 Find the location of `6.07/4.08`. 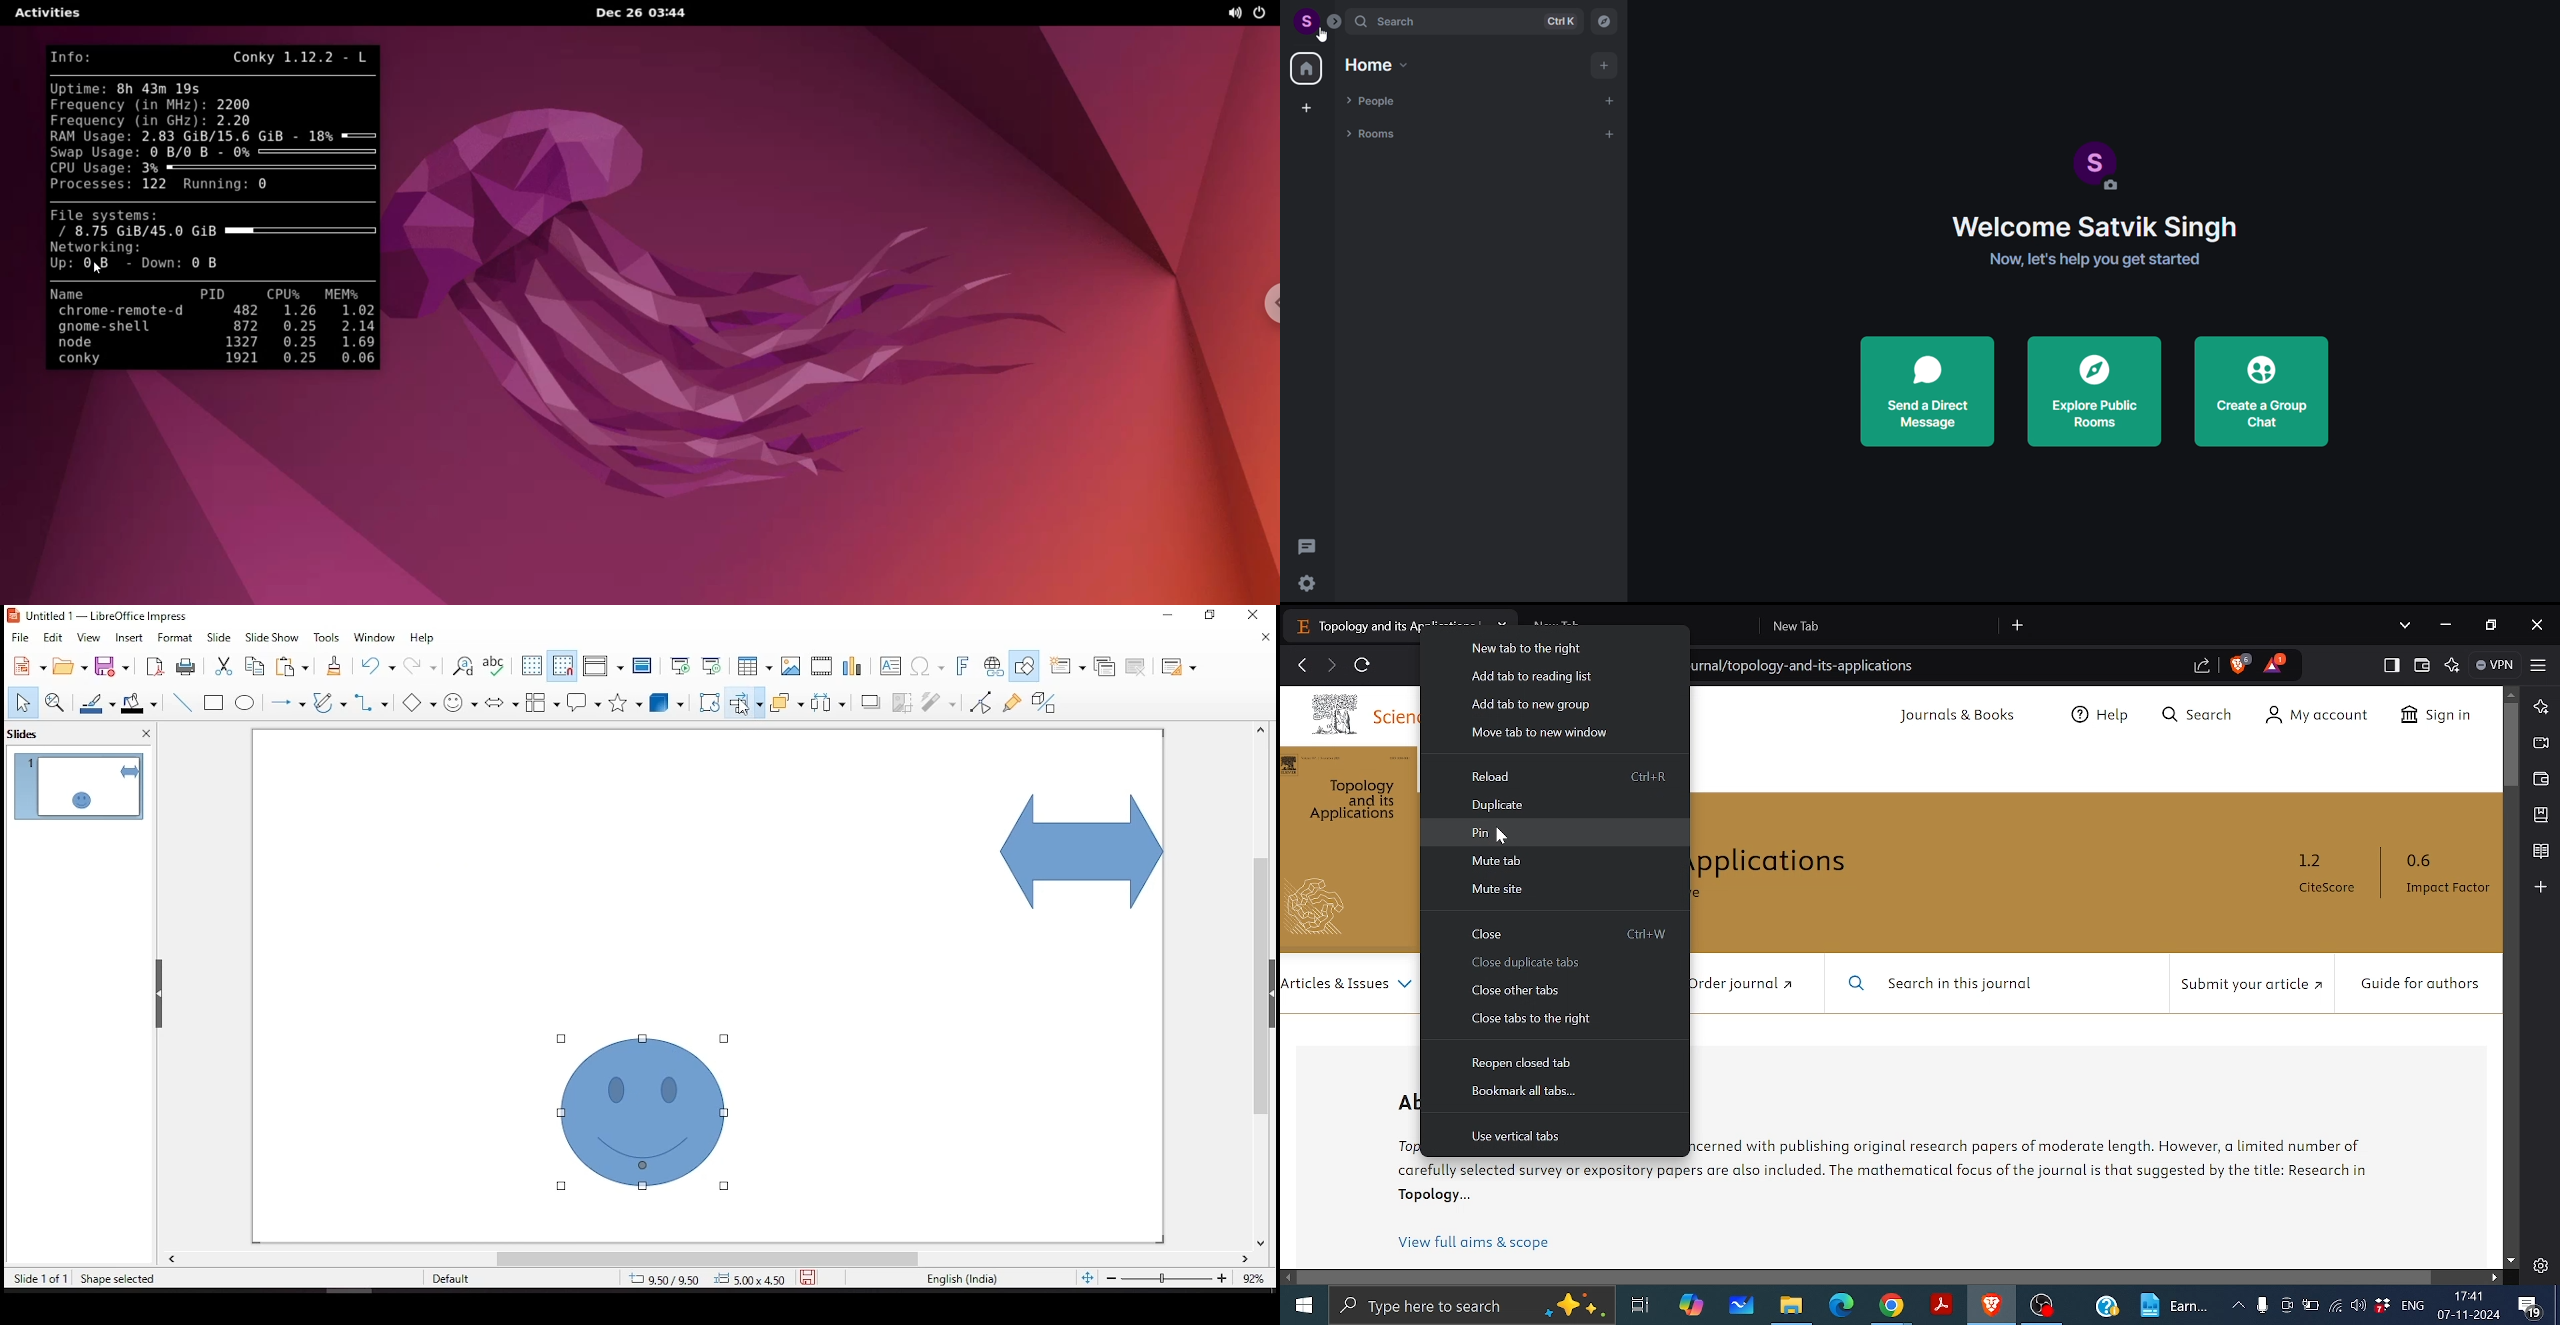

6.07/4.08 is located at coordinates (665, 1279).